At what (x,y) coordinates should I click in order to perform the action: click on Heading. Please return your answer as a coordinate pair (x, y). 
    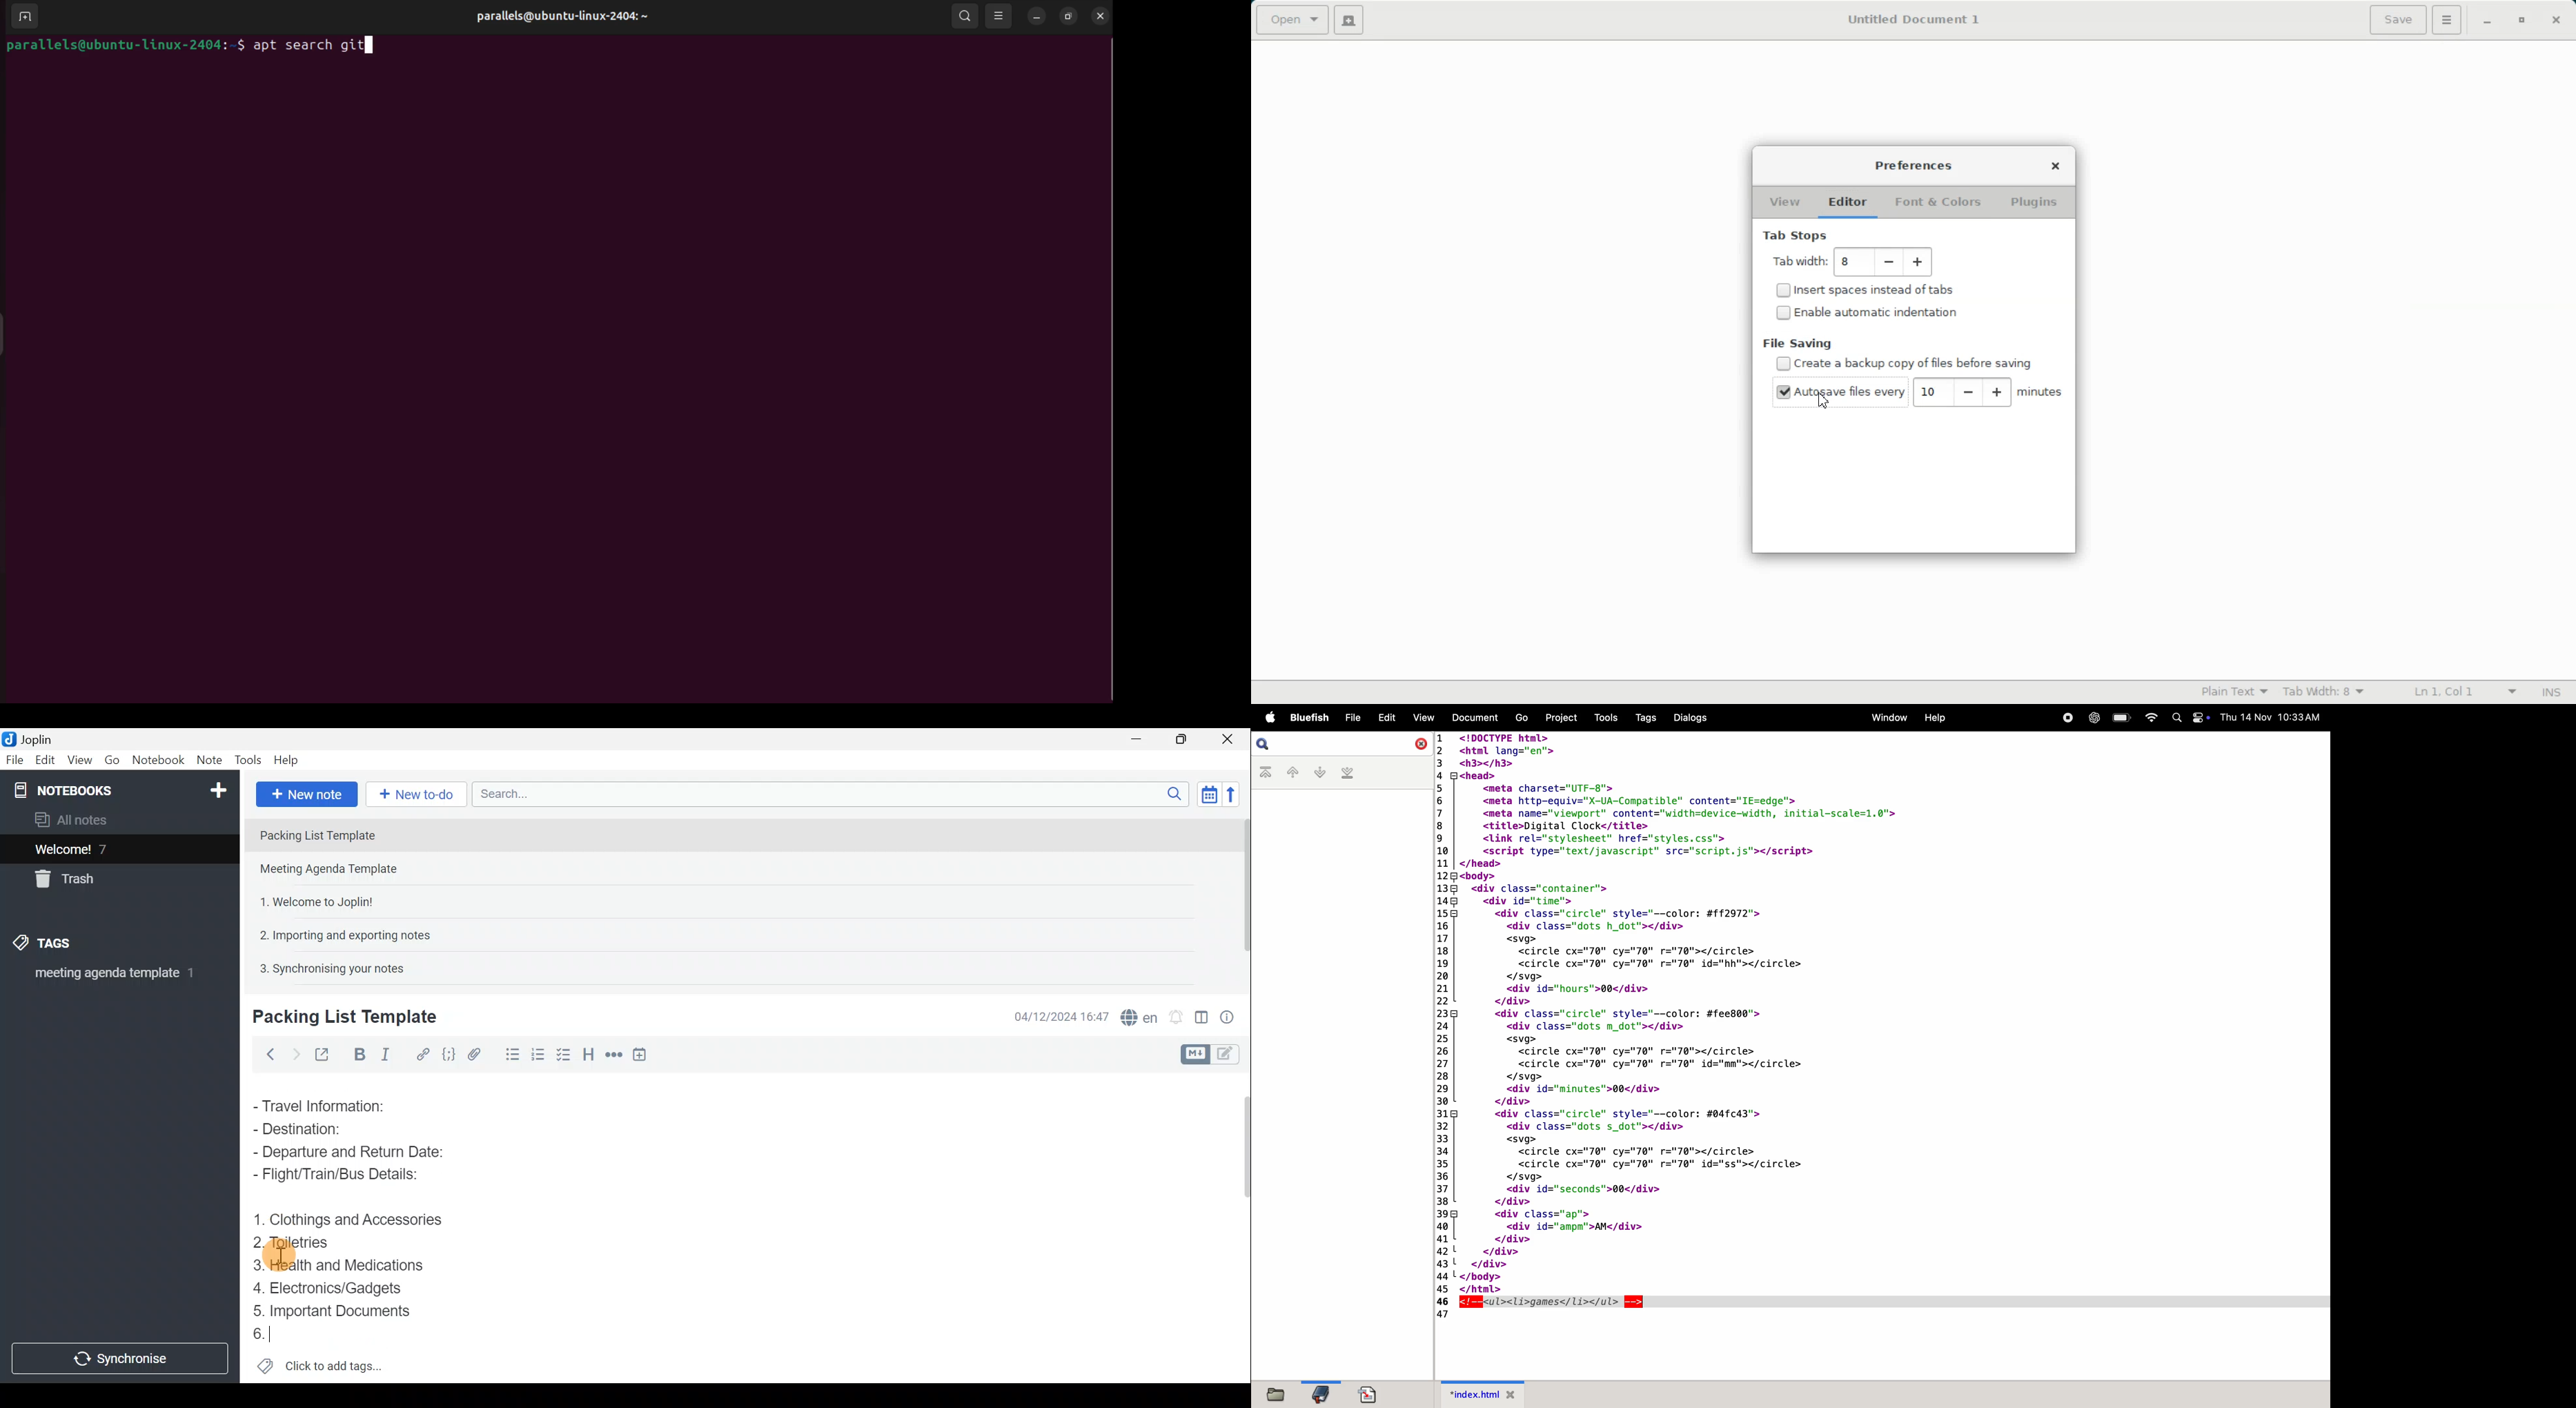
    Looking at the image, I should click on (590, 1053).